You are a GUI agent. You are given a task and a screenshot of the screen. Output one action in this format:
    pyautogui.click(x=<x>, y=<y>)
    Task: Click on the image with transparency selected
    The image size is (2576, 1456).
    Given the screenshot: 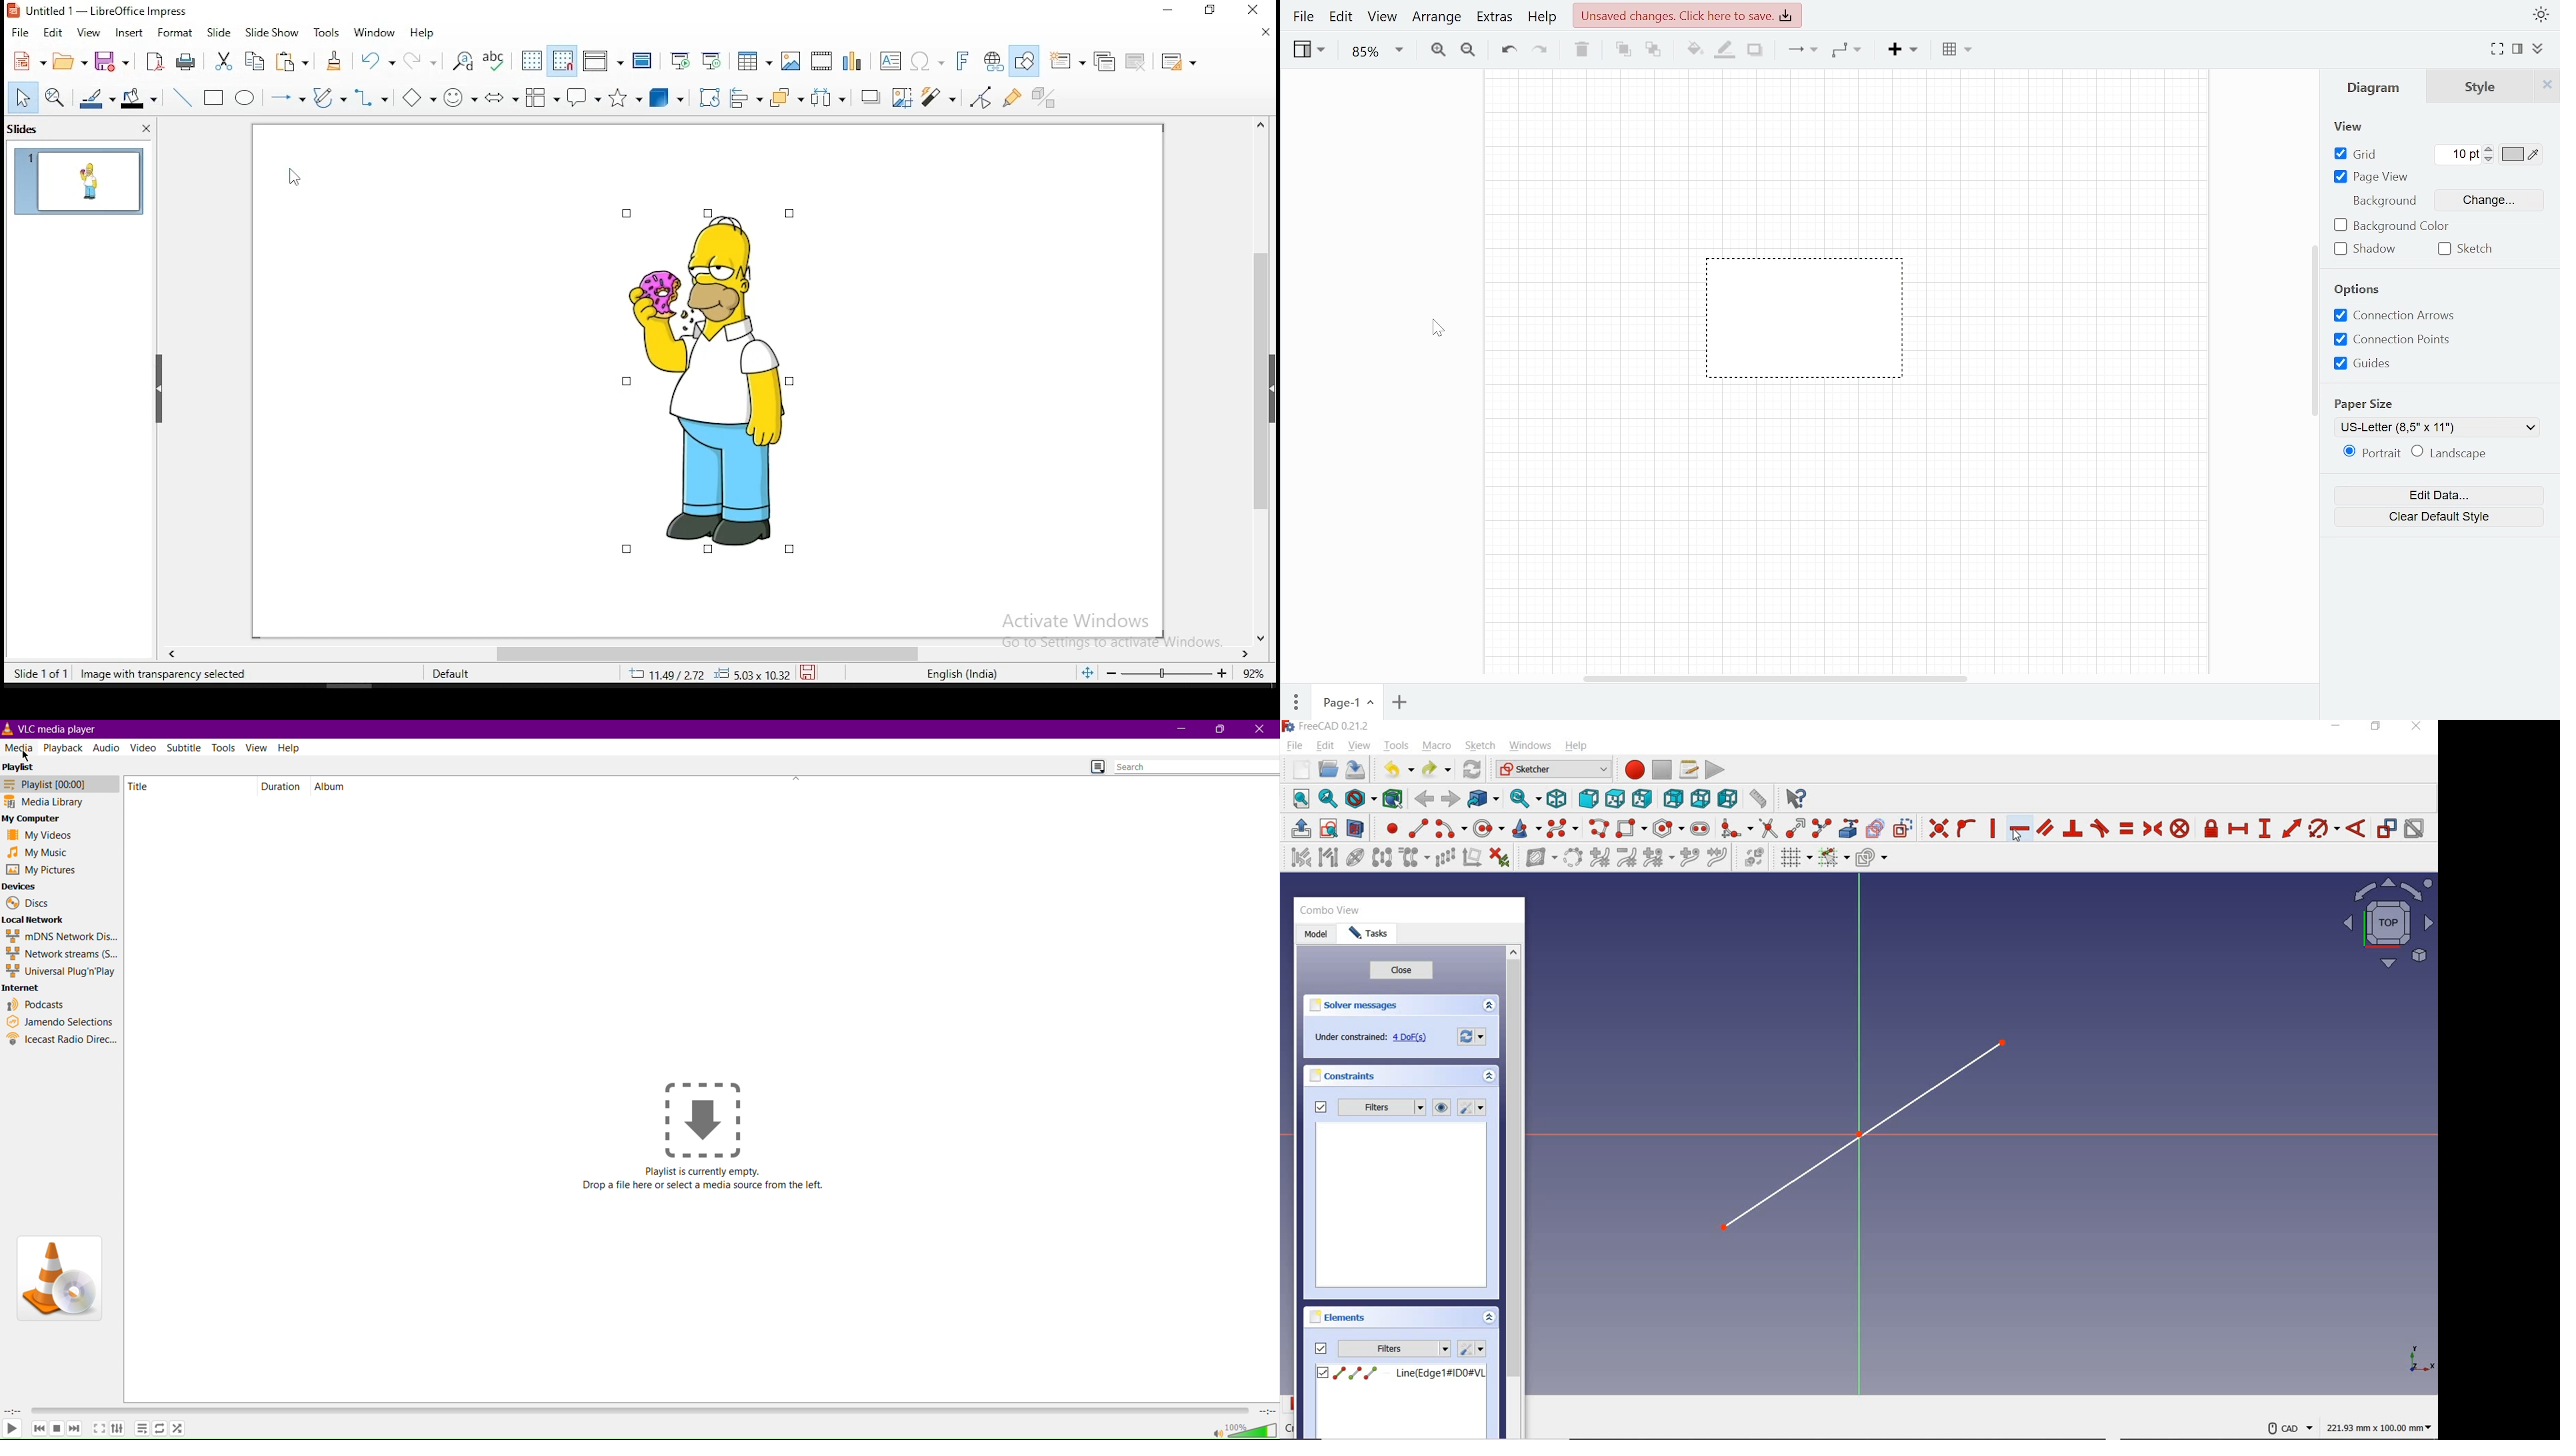 What is the action you would take?
    pyautogui.click(x=167, y=674)
    